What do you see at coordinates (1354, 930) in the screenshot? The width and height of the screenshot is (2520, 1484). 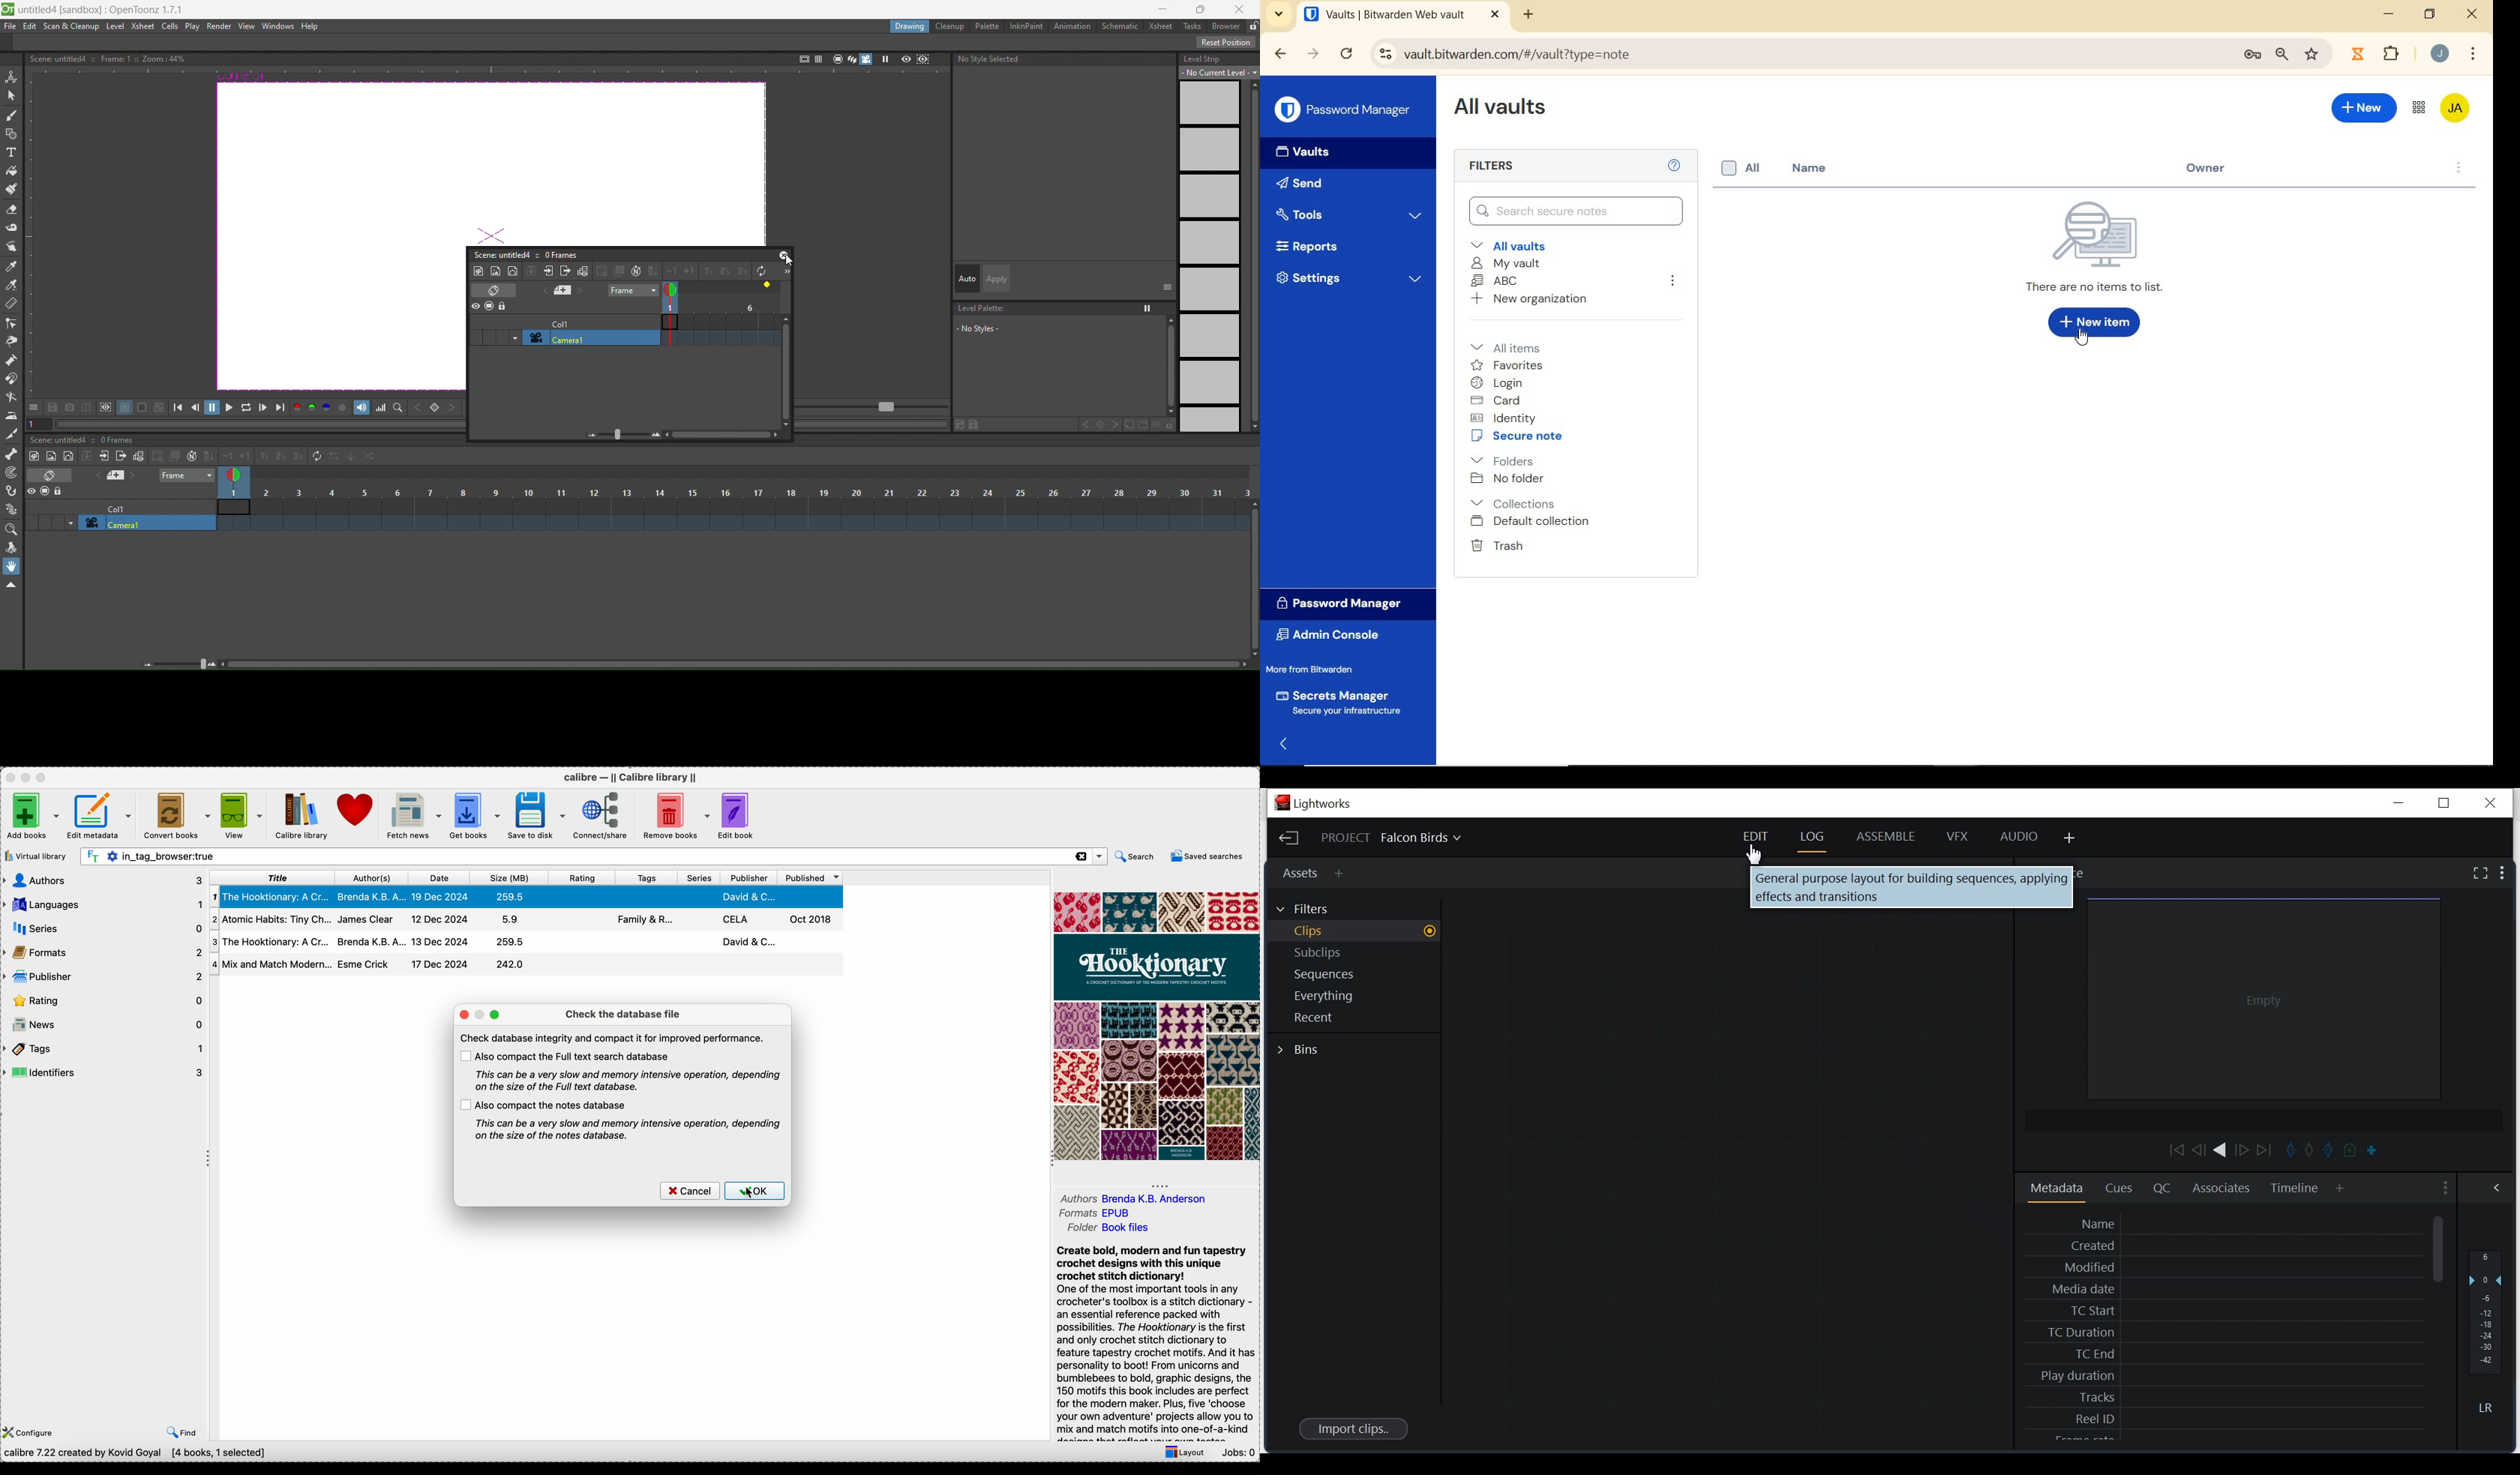 I see `Show Clips within the project` at bounding box center [1354, 930].